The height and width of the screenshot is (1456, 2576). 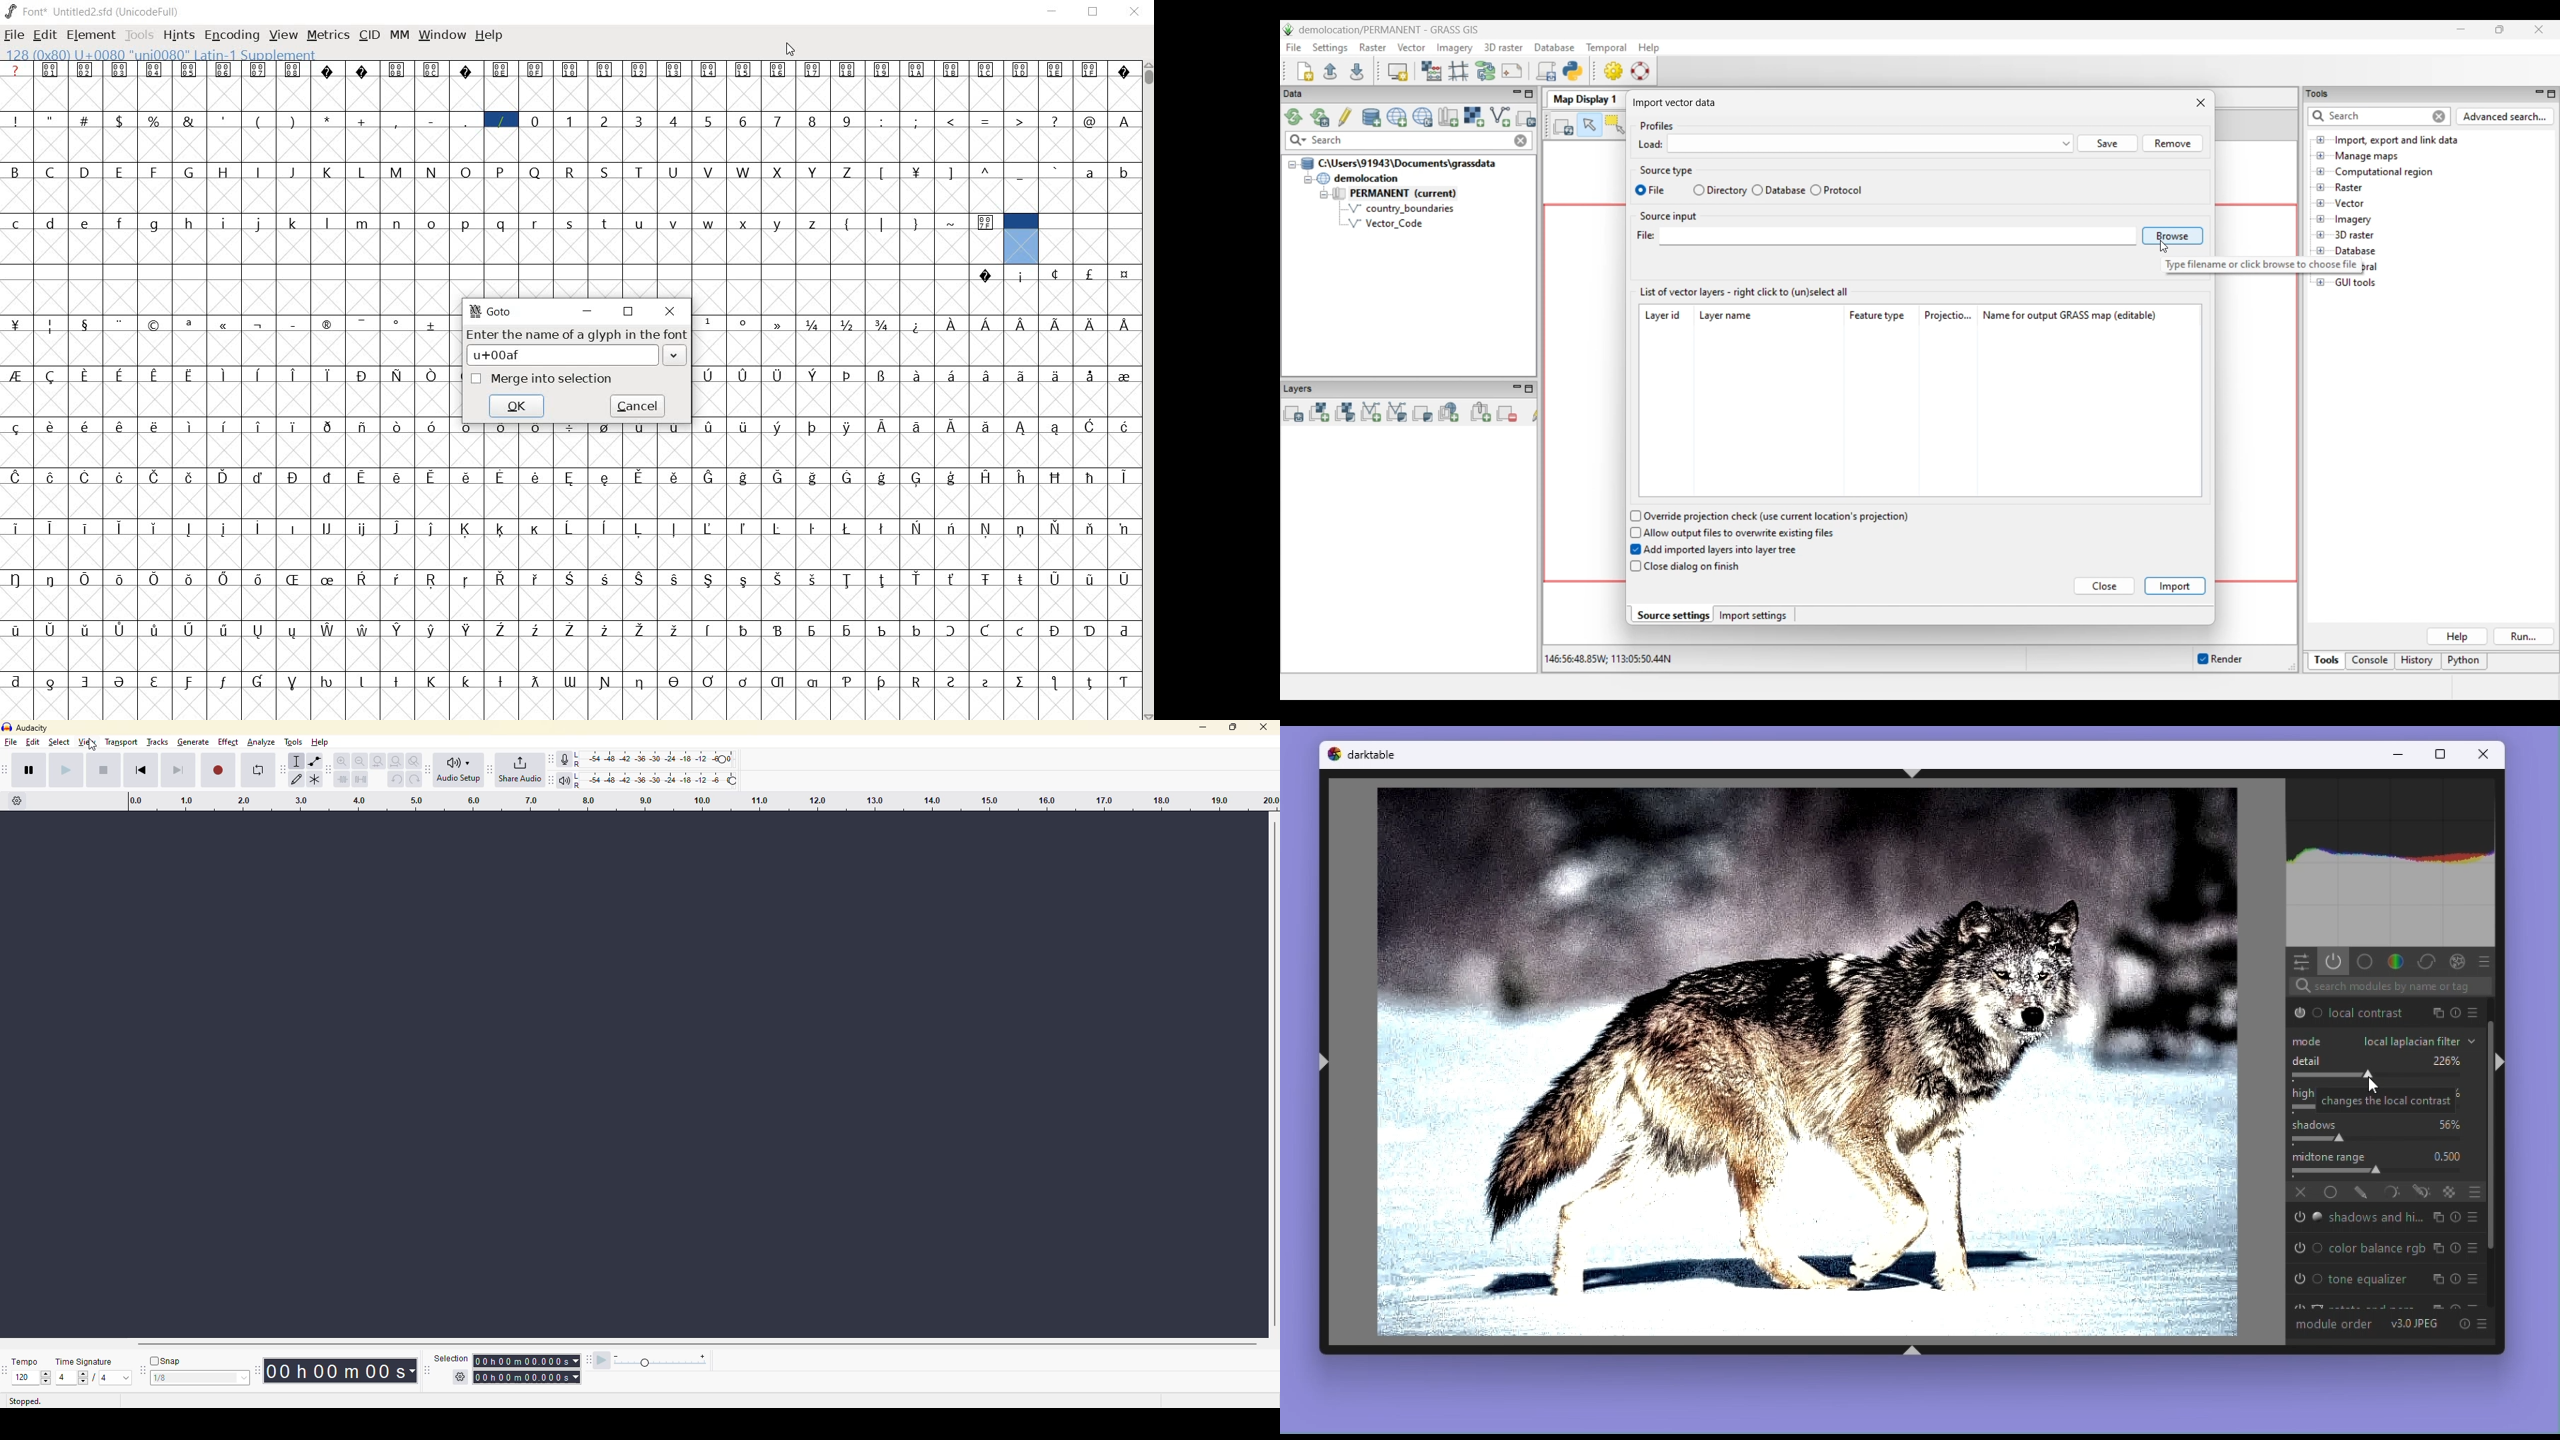 What do you see at coordinates (2476, 1194) in the screenshot?
I see `blending options` at bounding box center [2476, 1194].